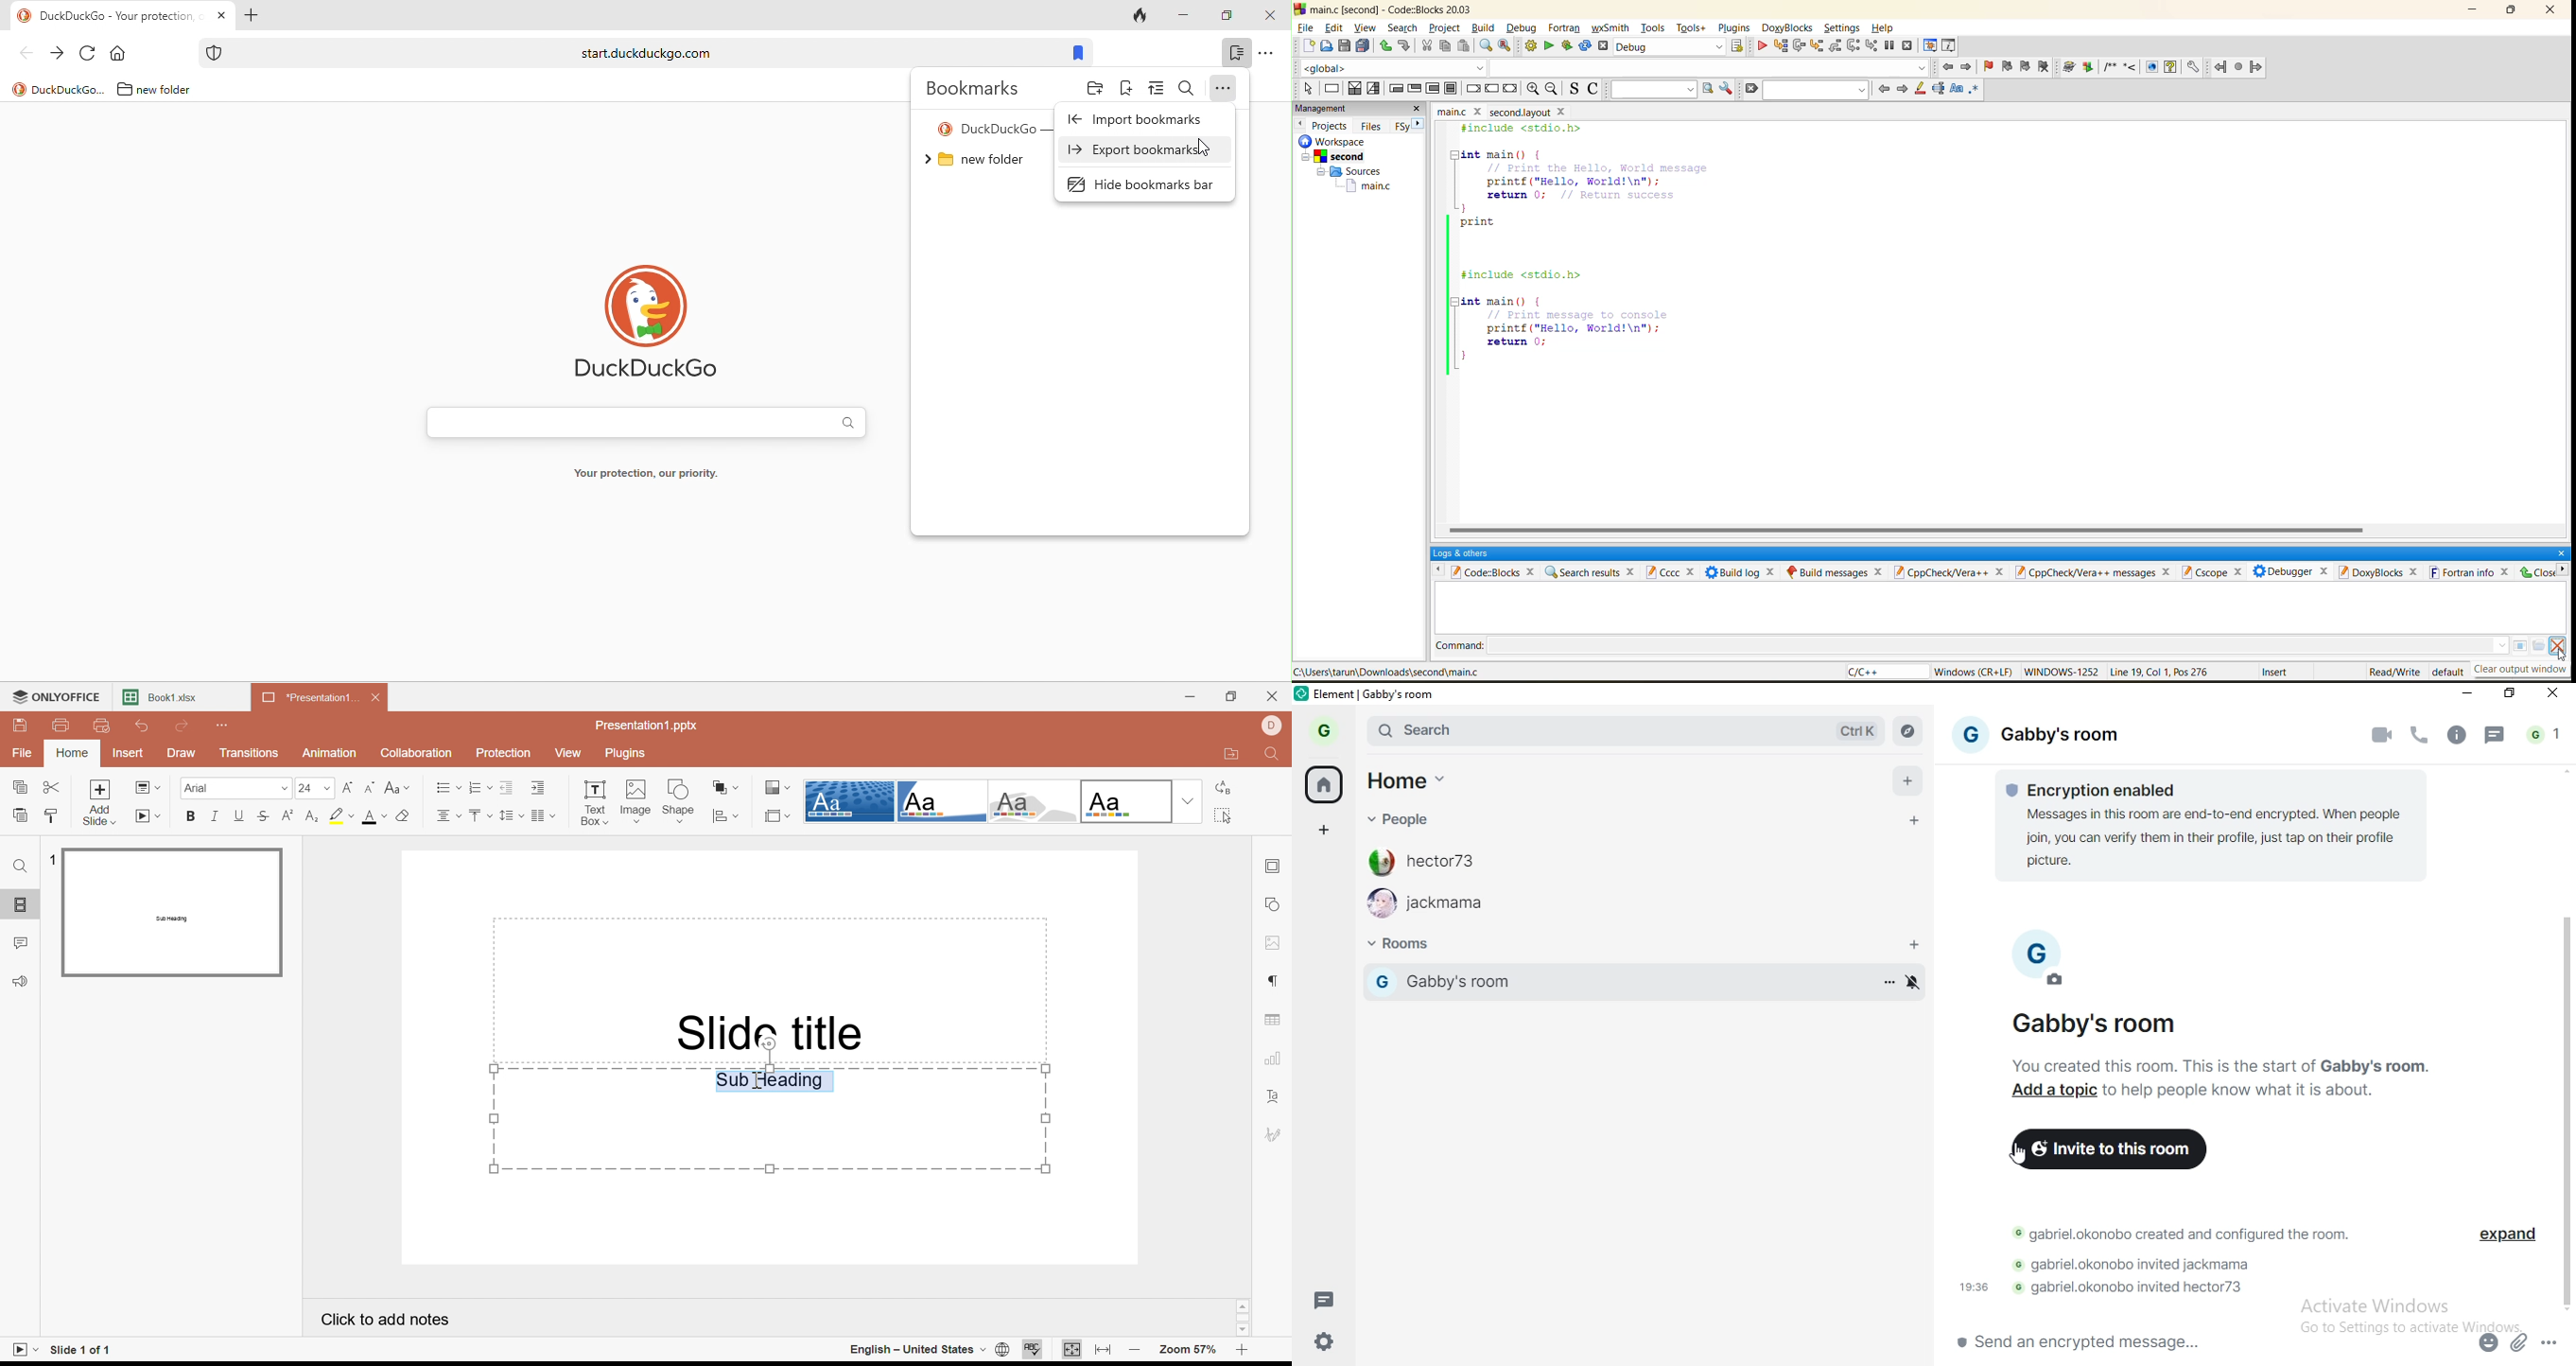 The height and width of the screenshot is (1372, 2576). Describe the element at coordinates (2552, 1342) in the screenshot. I see `options` at that location.